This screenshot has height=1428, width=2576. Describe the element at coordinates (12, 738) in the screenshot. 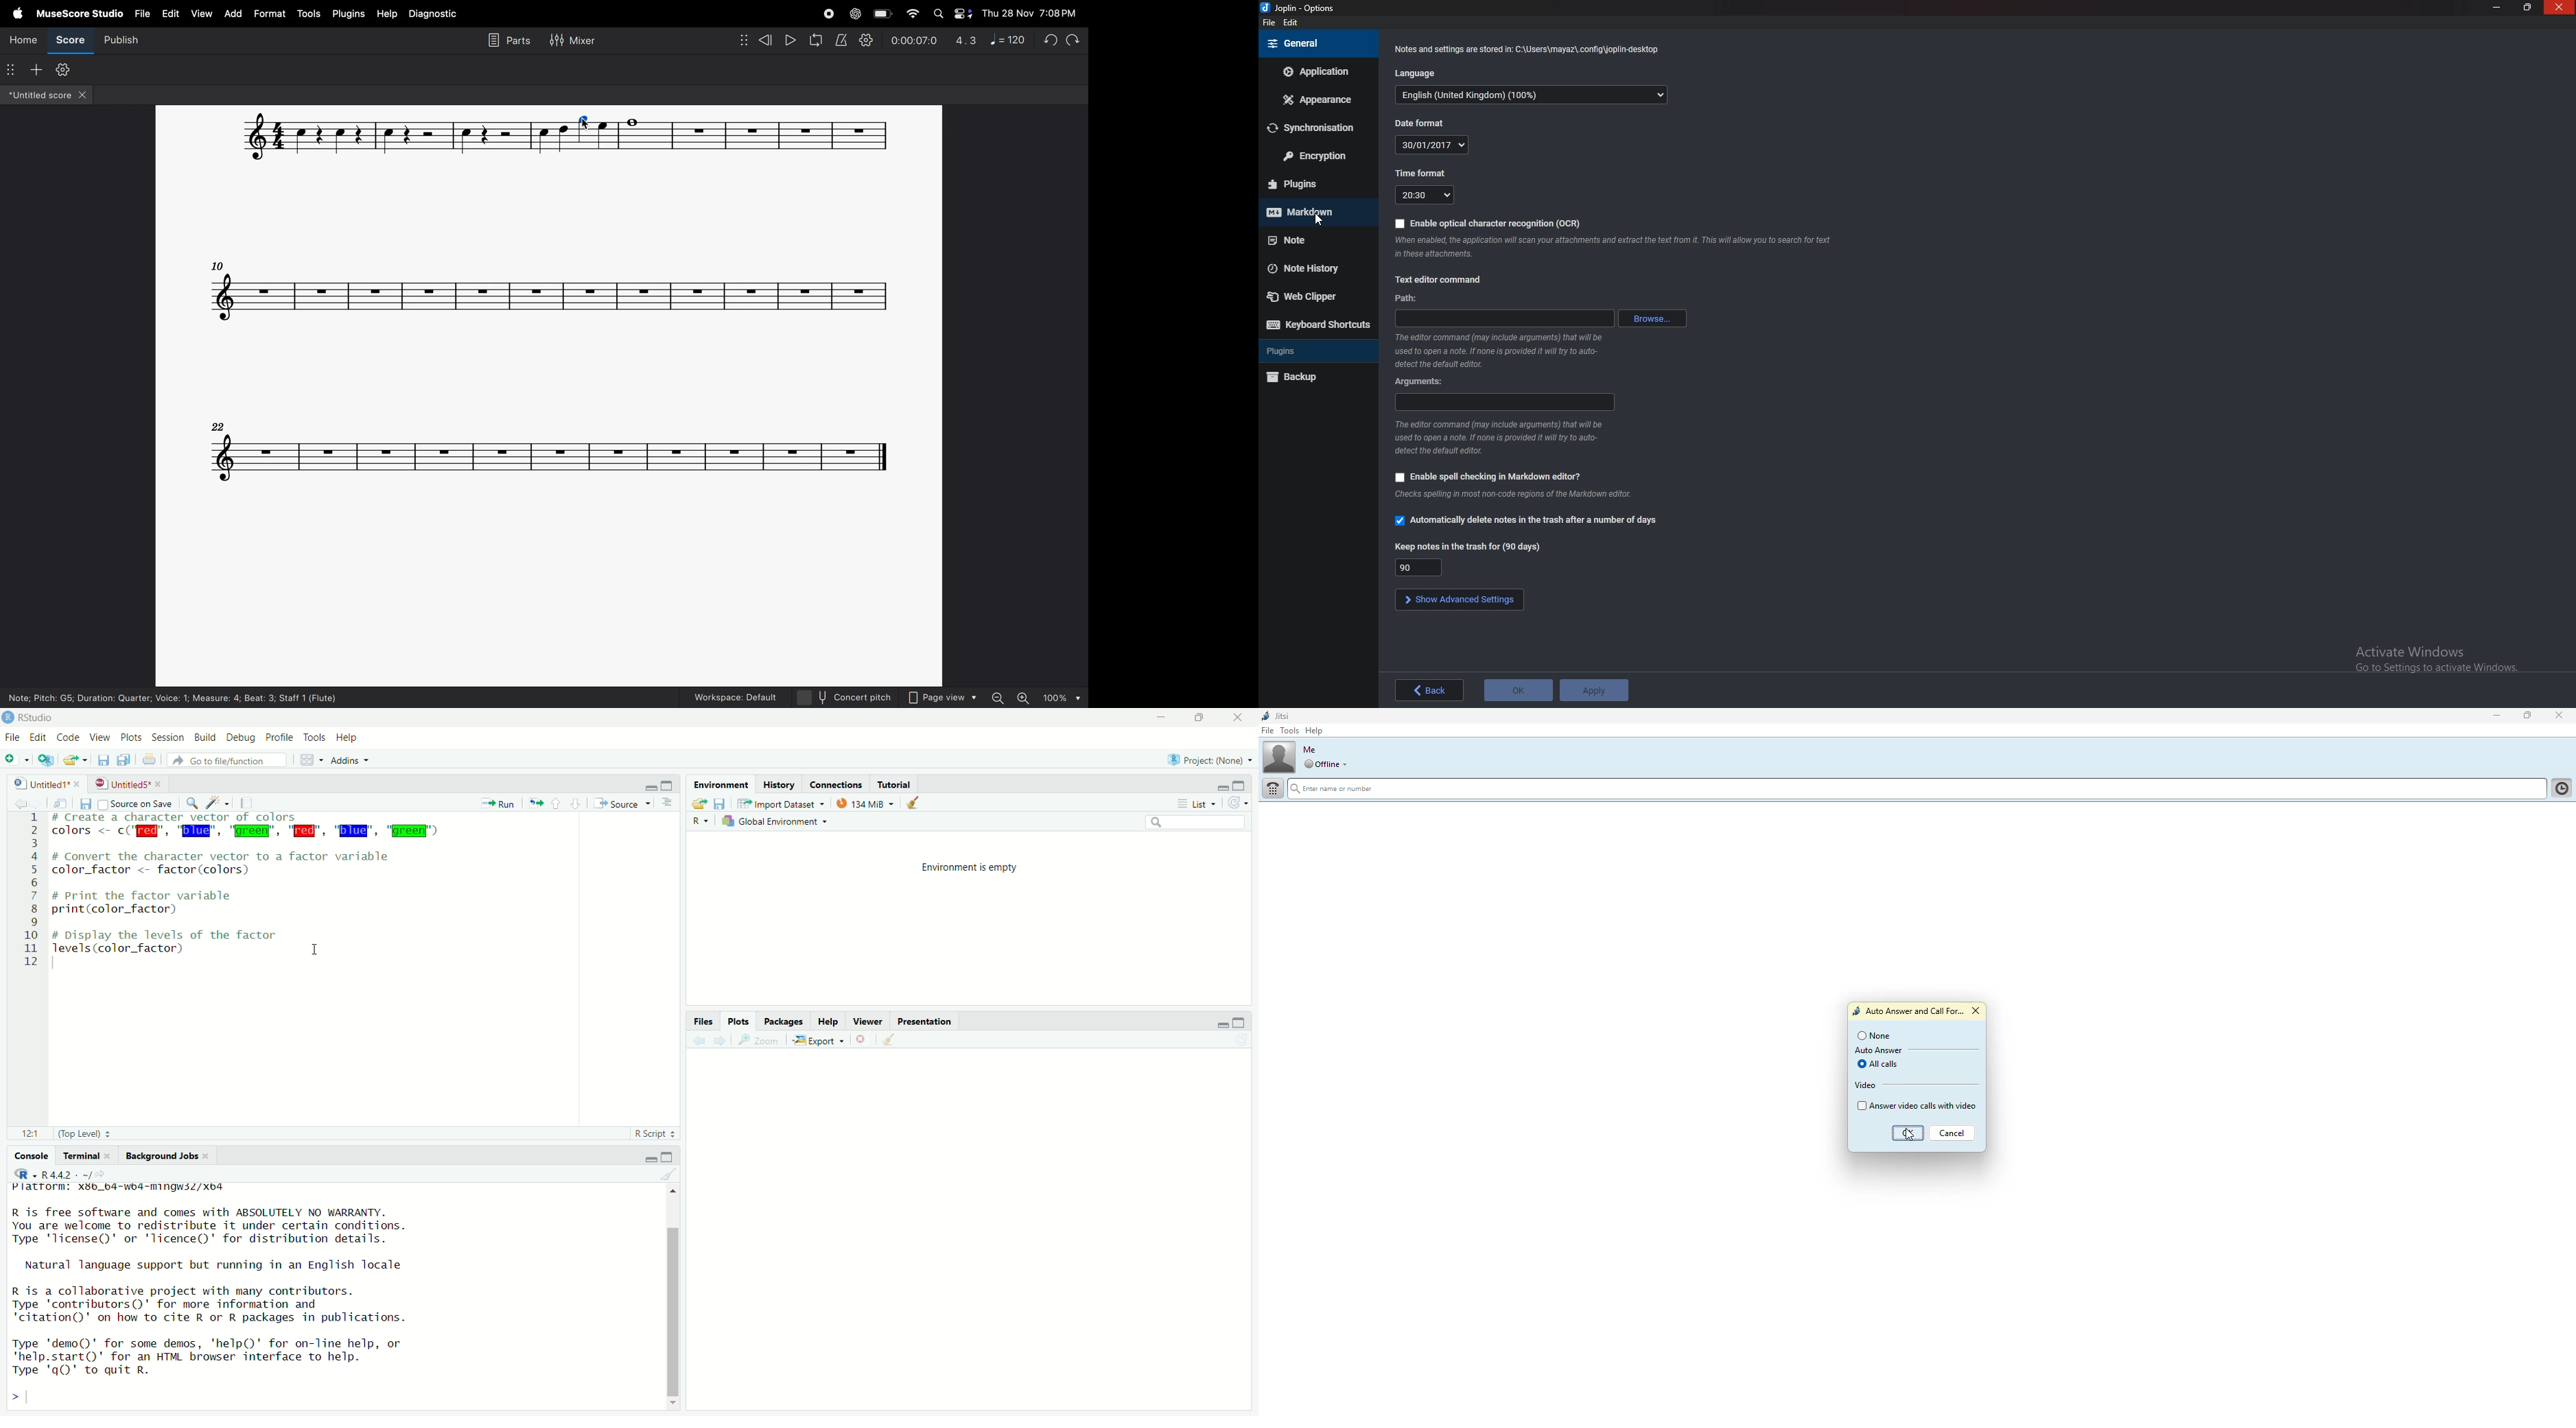

I see `file` at that location.